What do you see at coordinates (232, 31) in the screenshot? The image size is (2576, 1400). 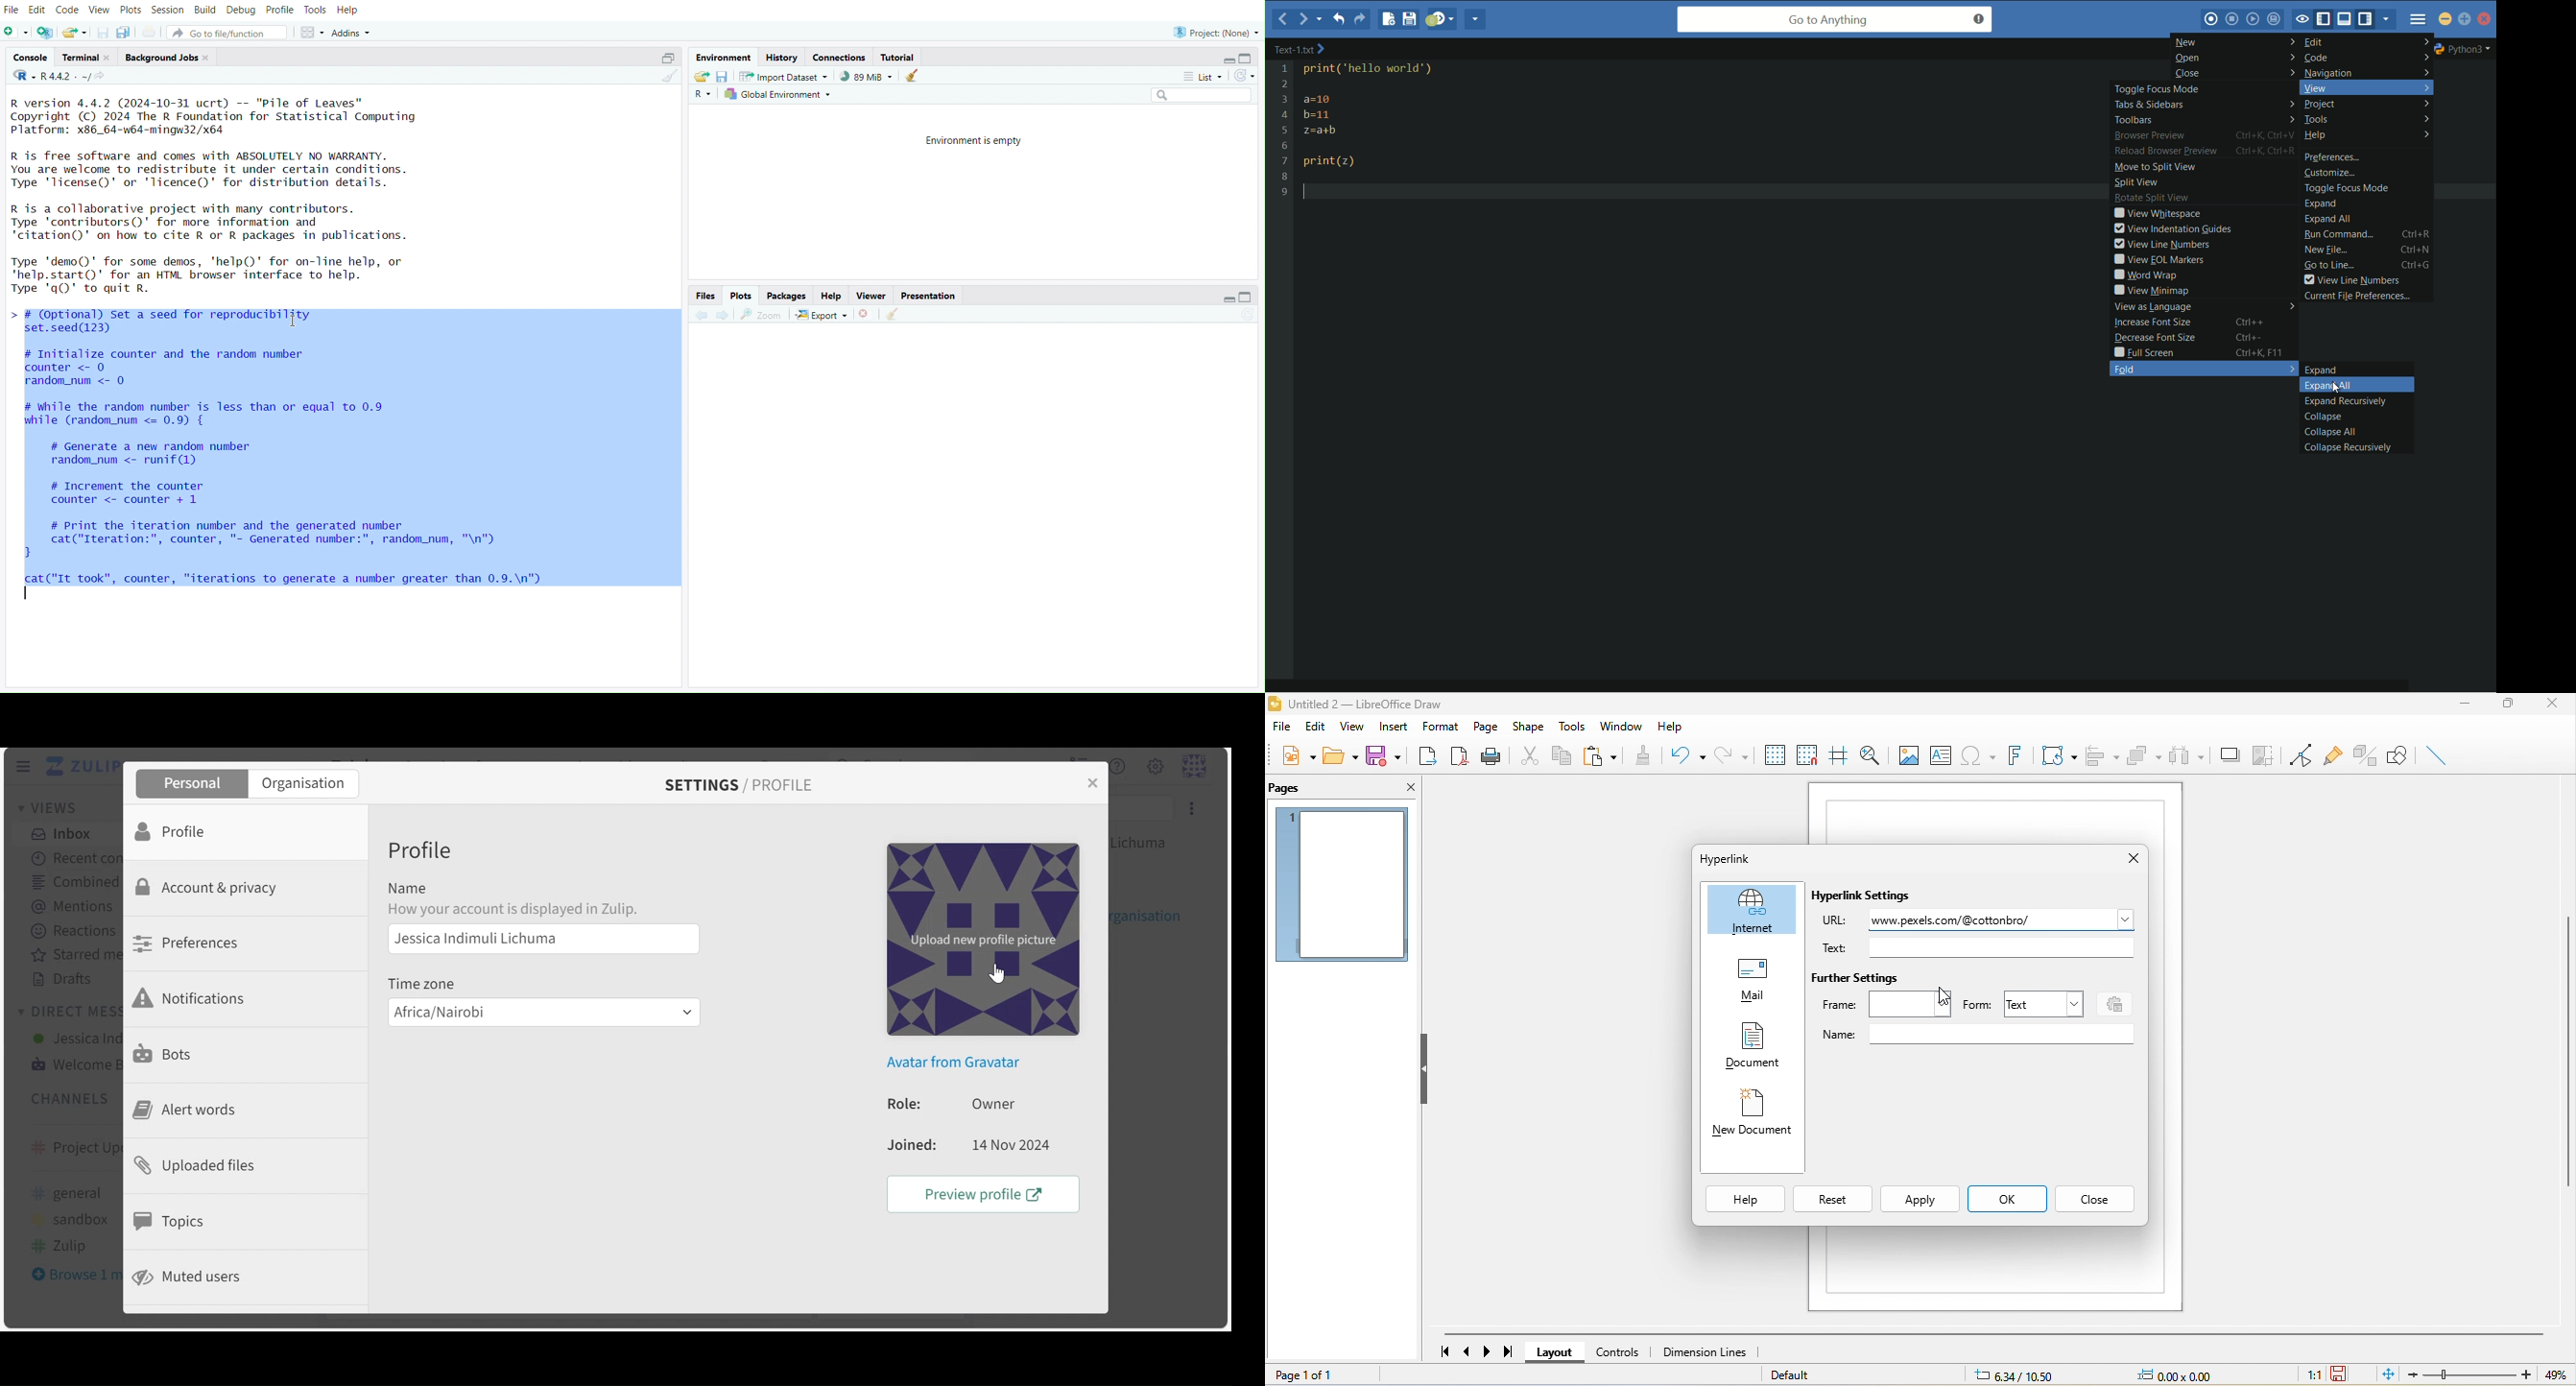 I see `Go to file/function` at bounding box center [232, 31].